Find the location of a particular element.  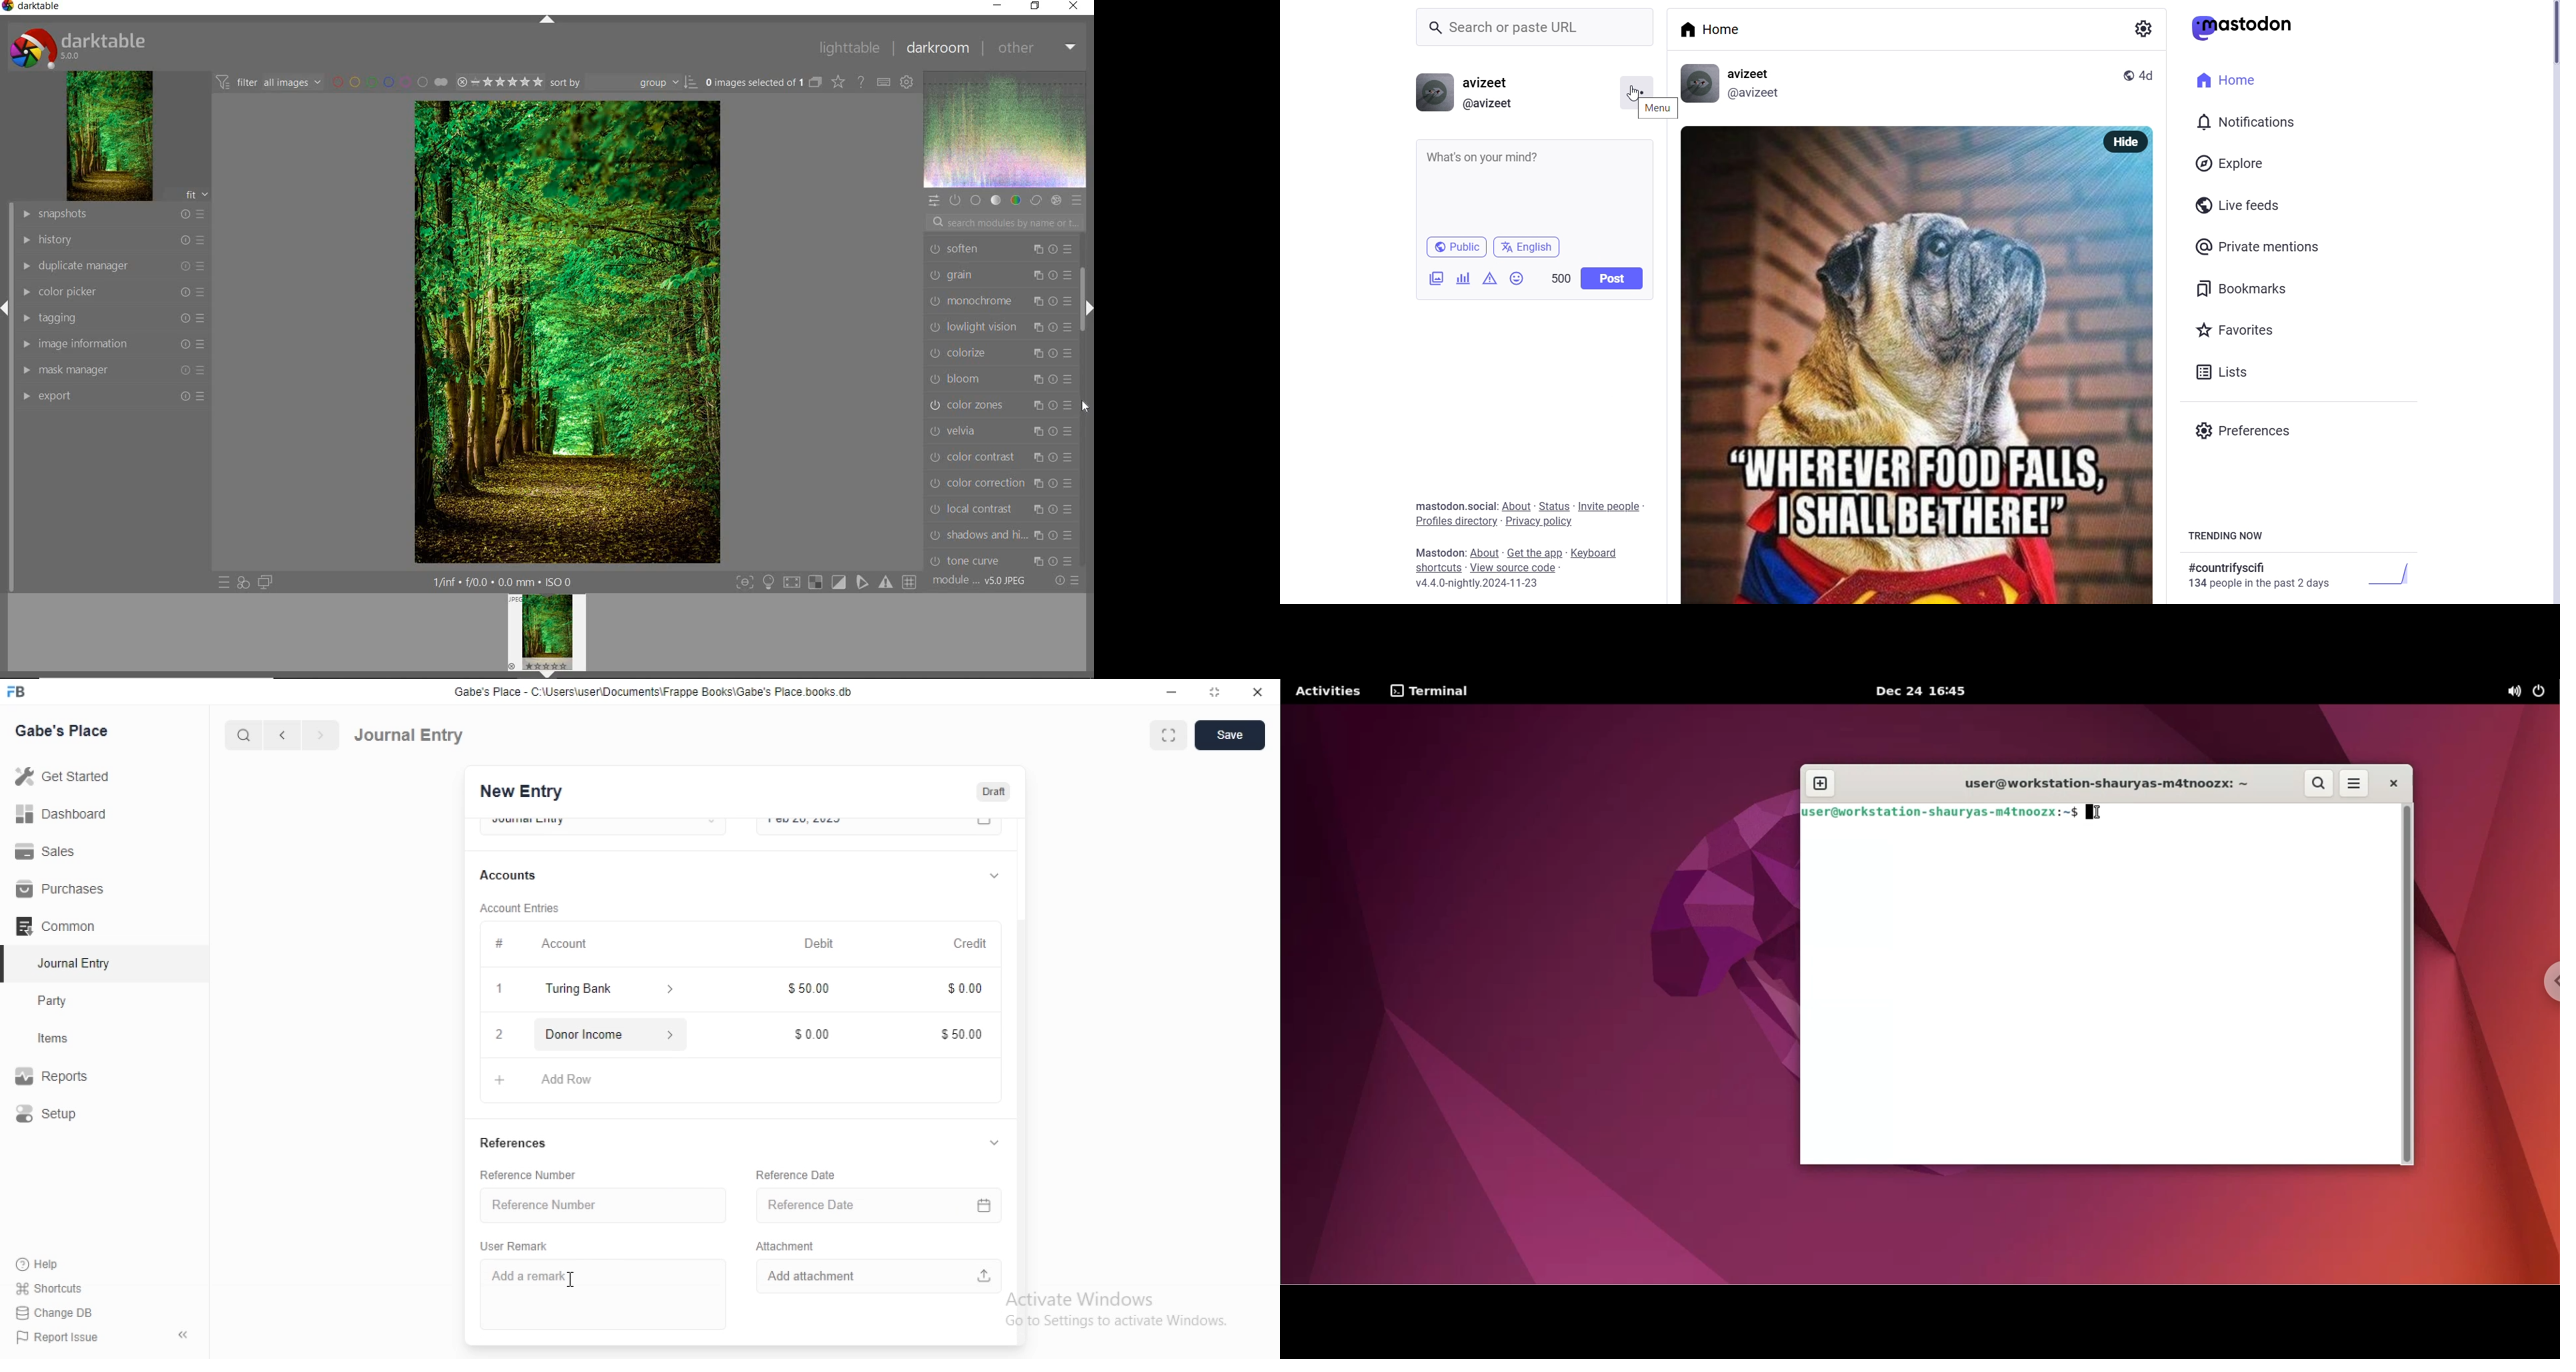

mastodon is located at coordinates (1441, 553).